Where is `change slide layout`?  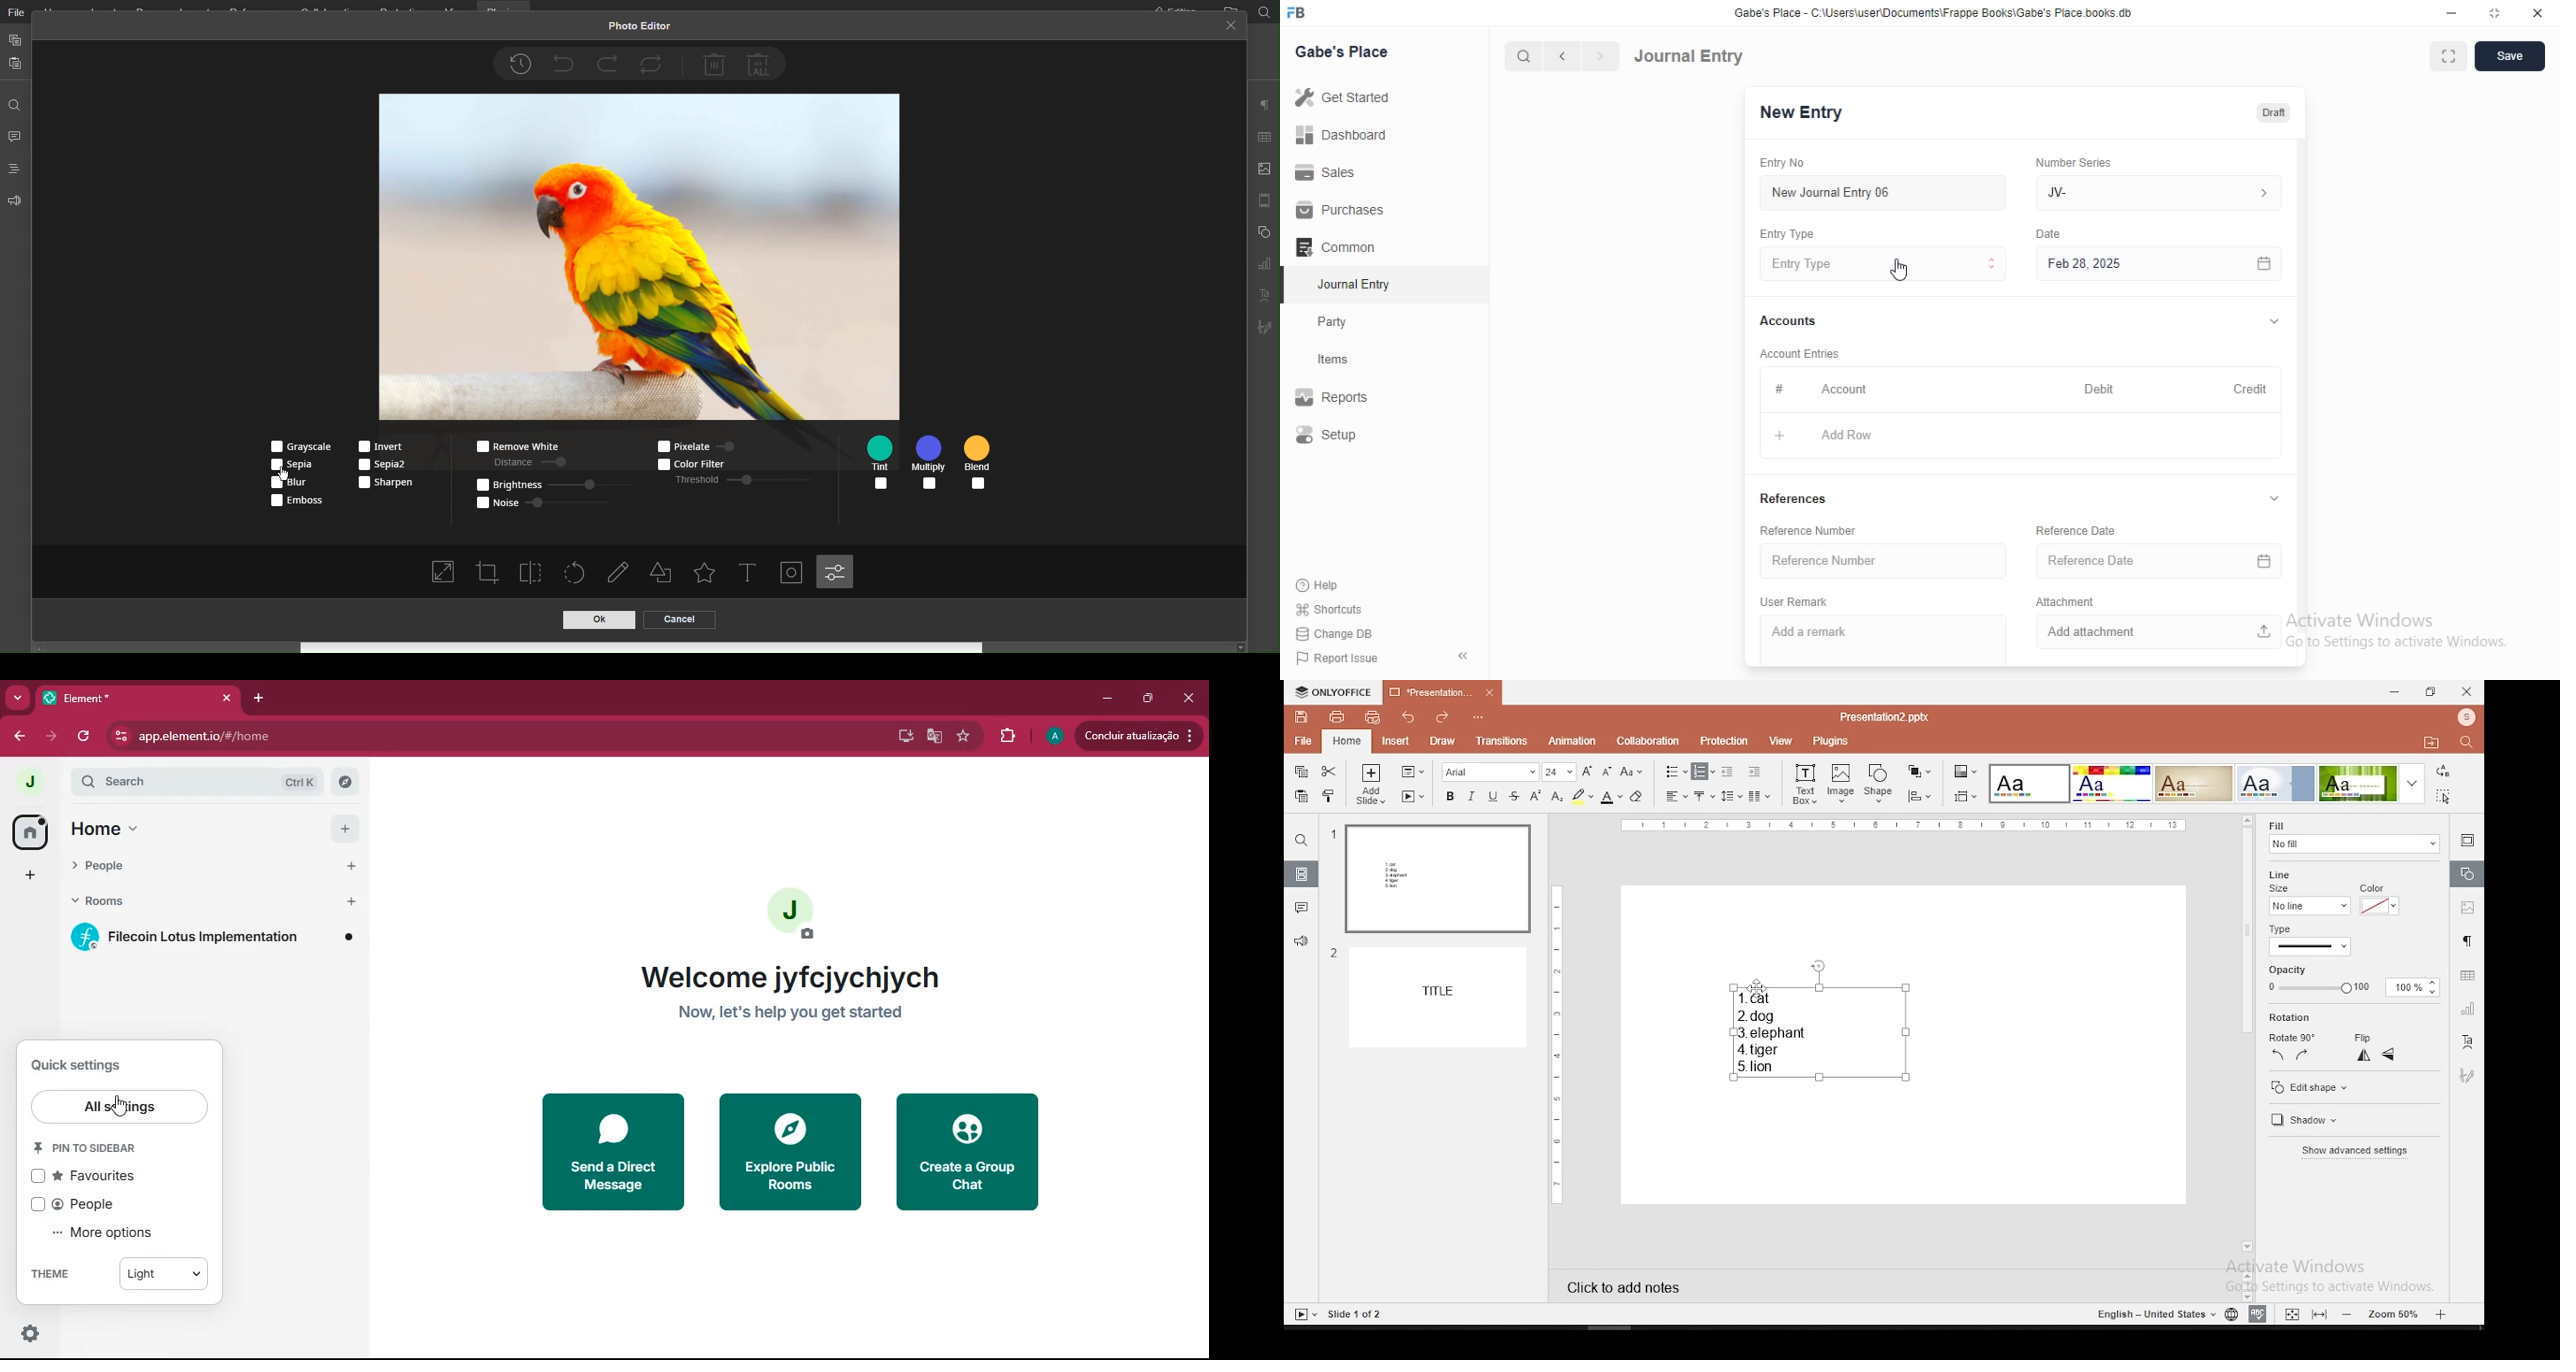 change slide layout is located at coordinates (1413, 772).